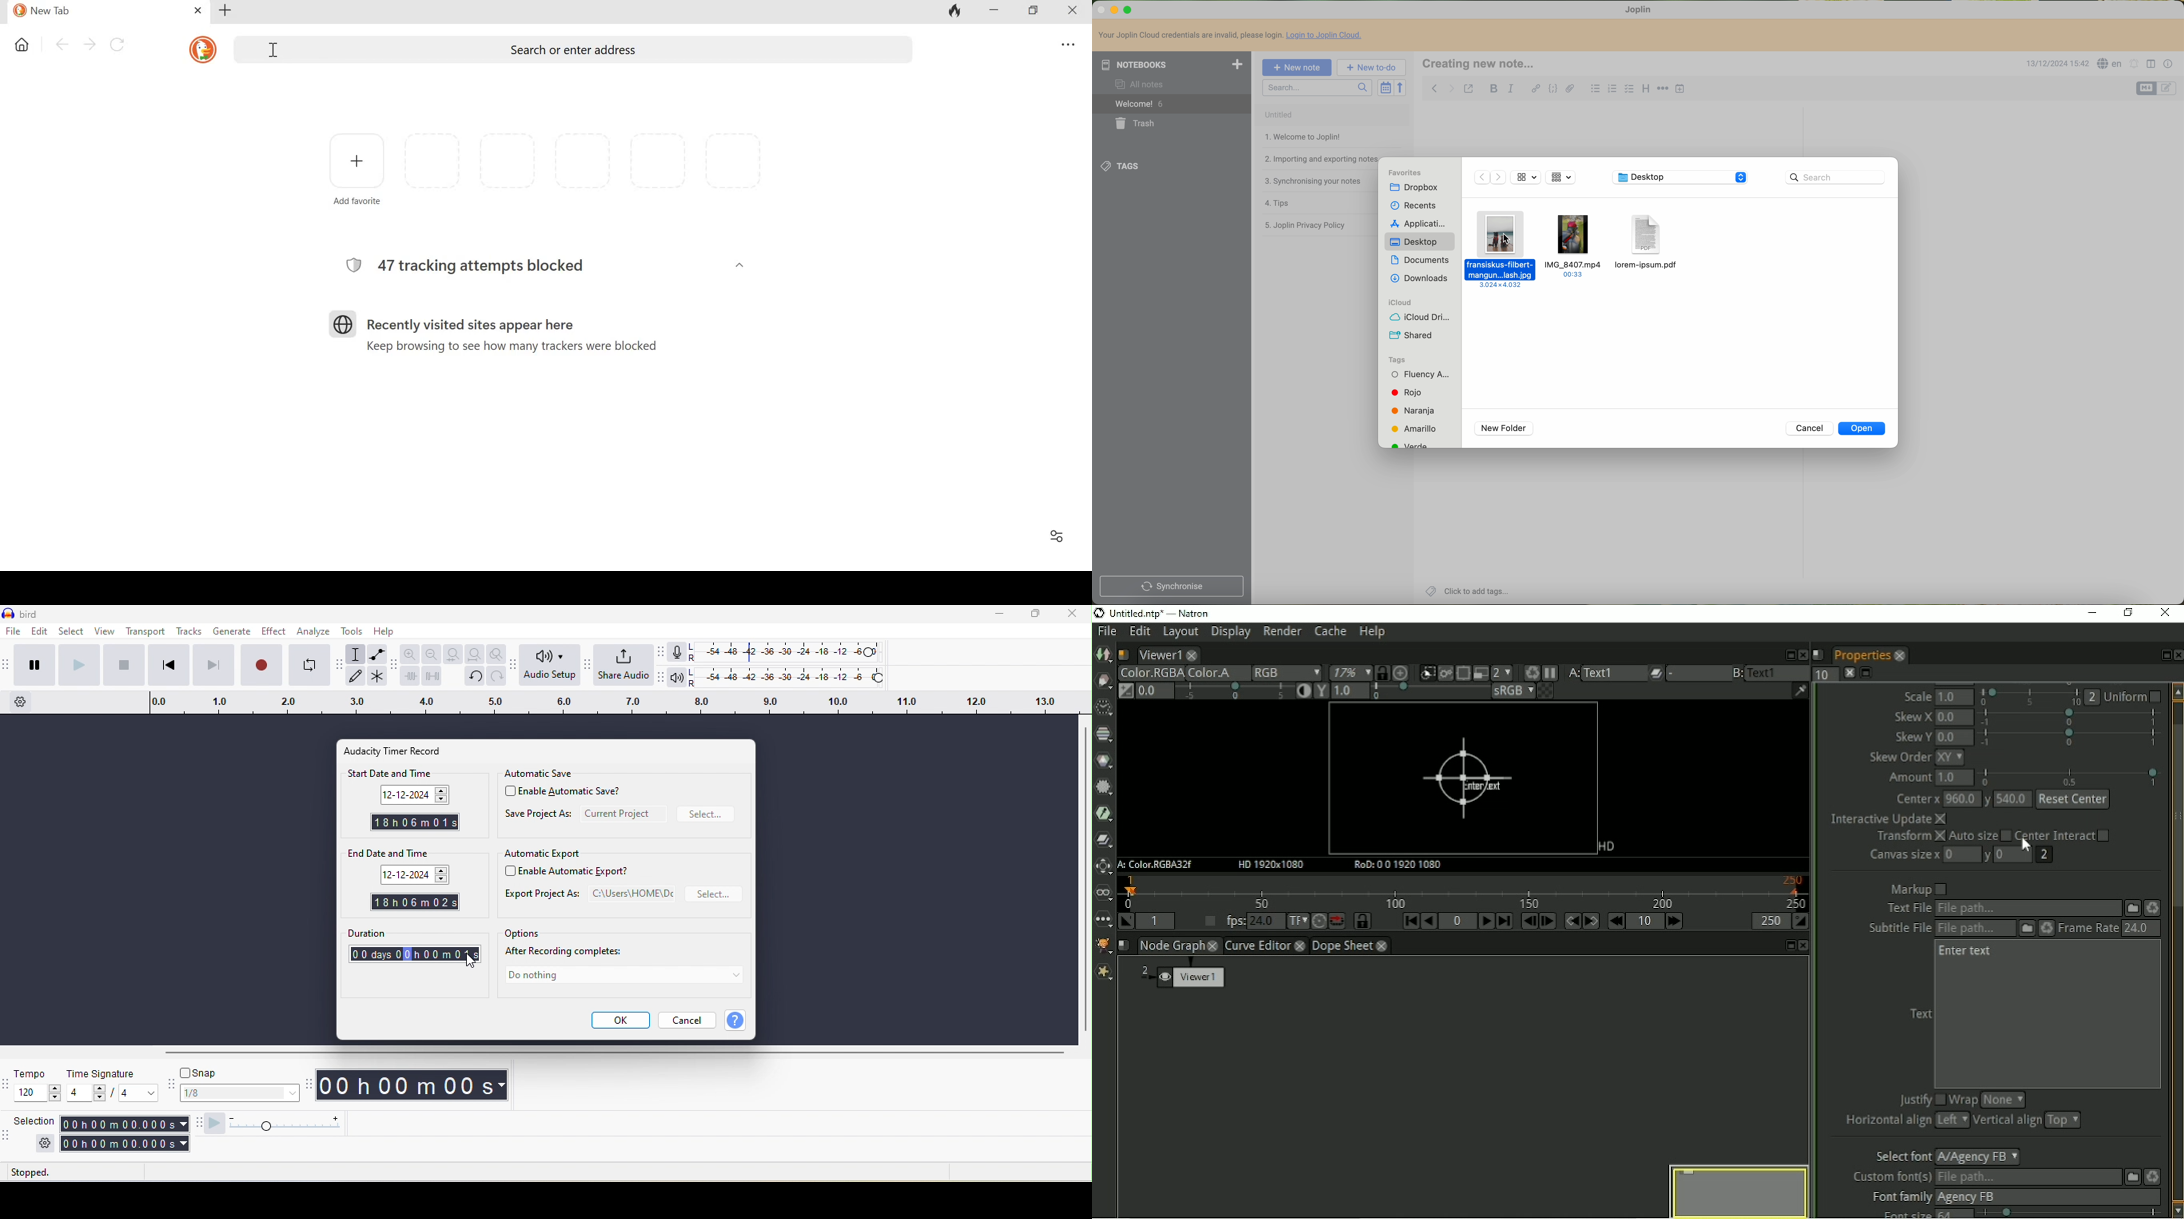  I want to click on skip to end, so click(213, 667).